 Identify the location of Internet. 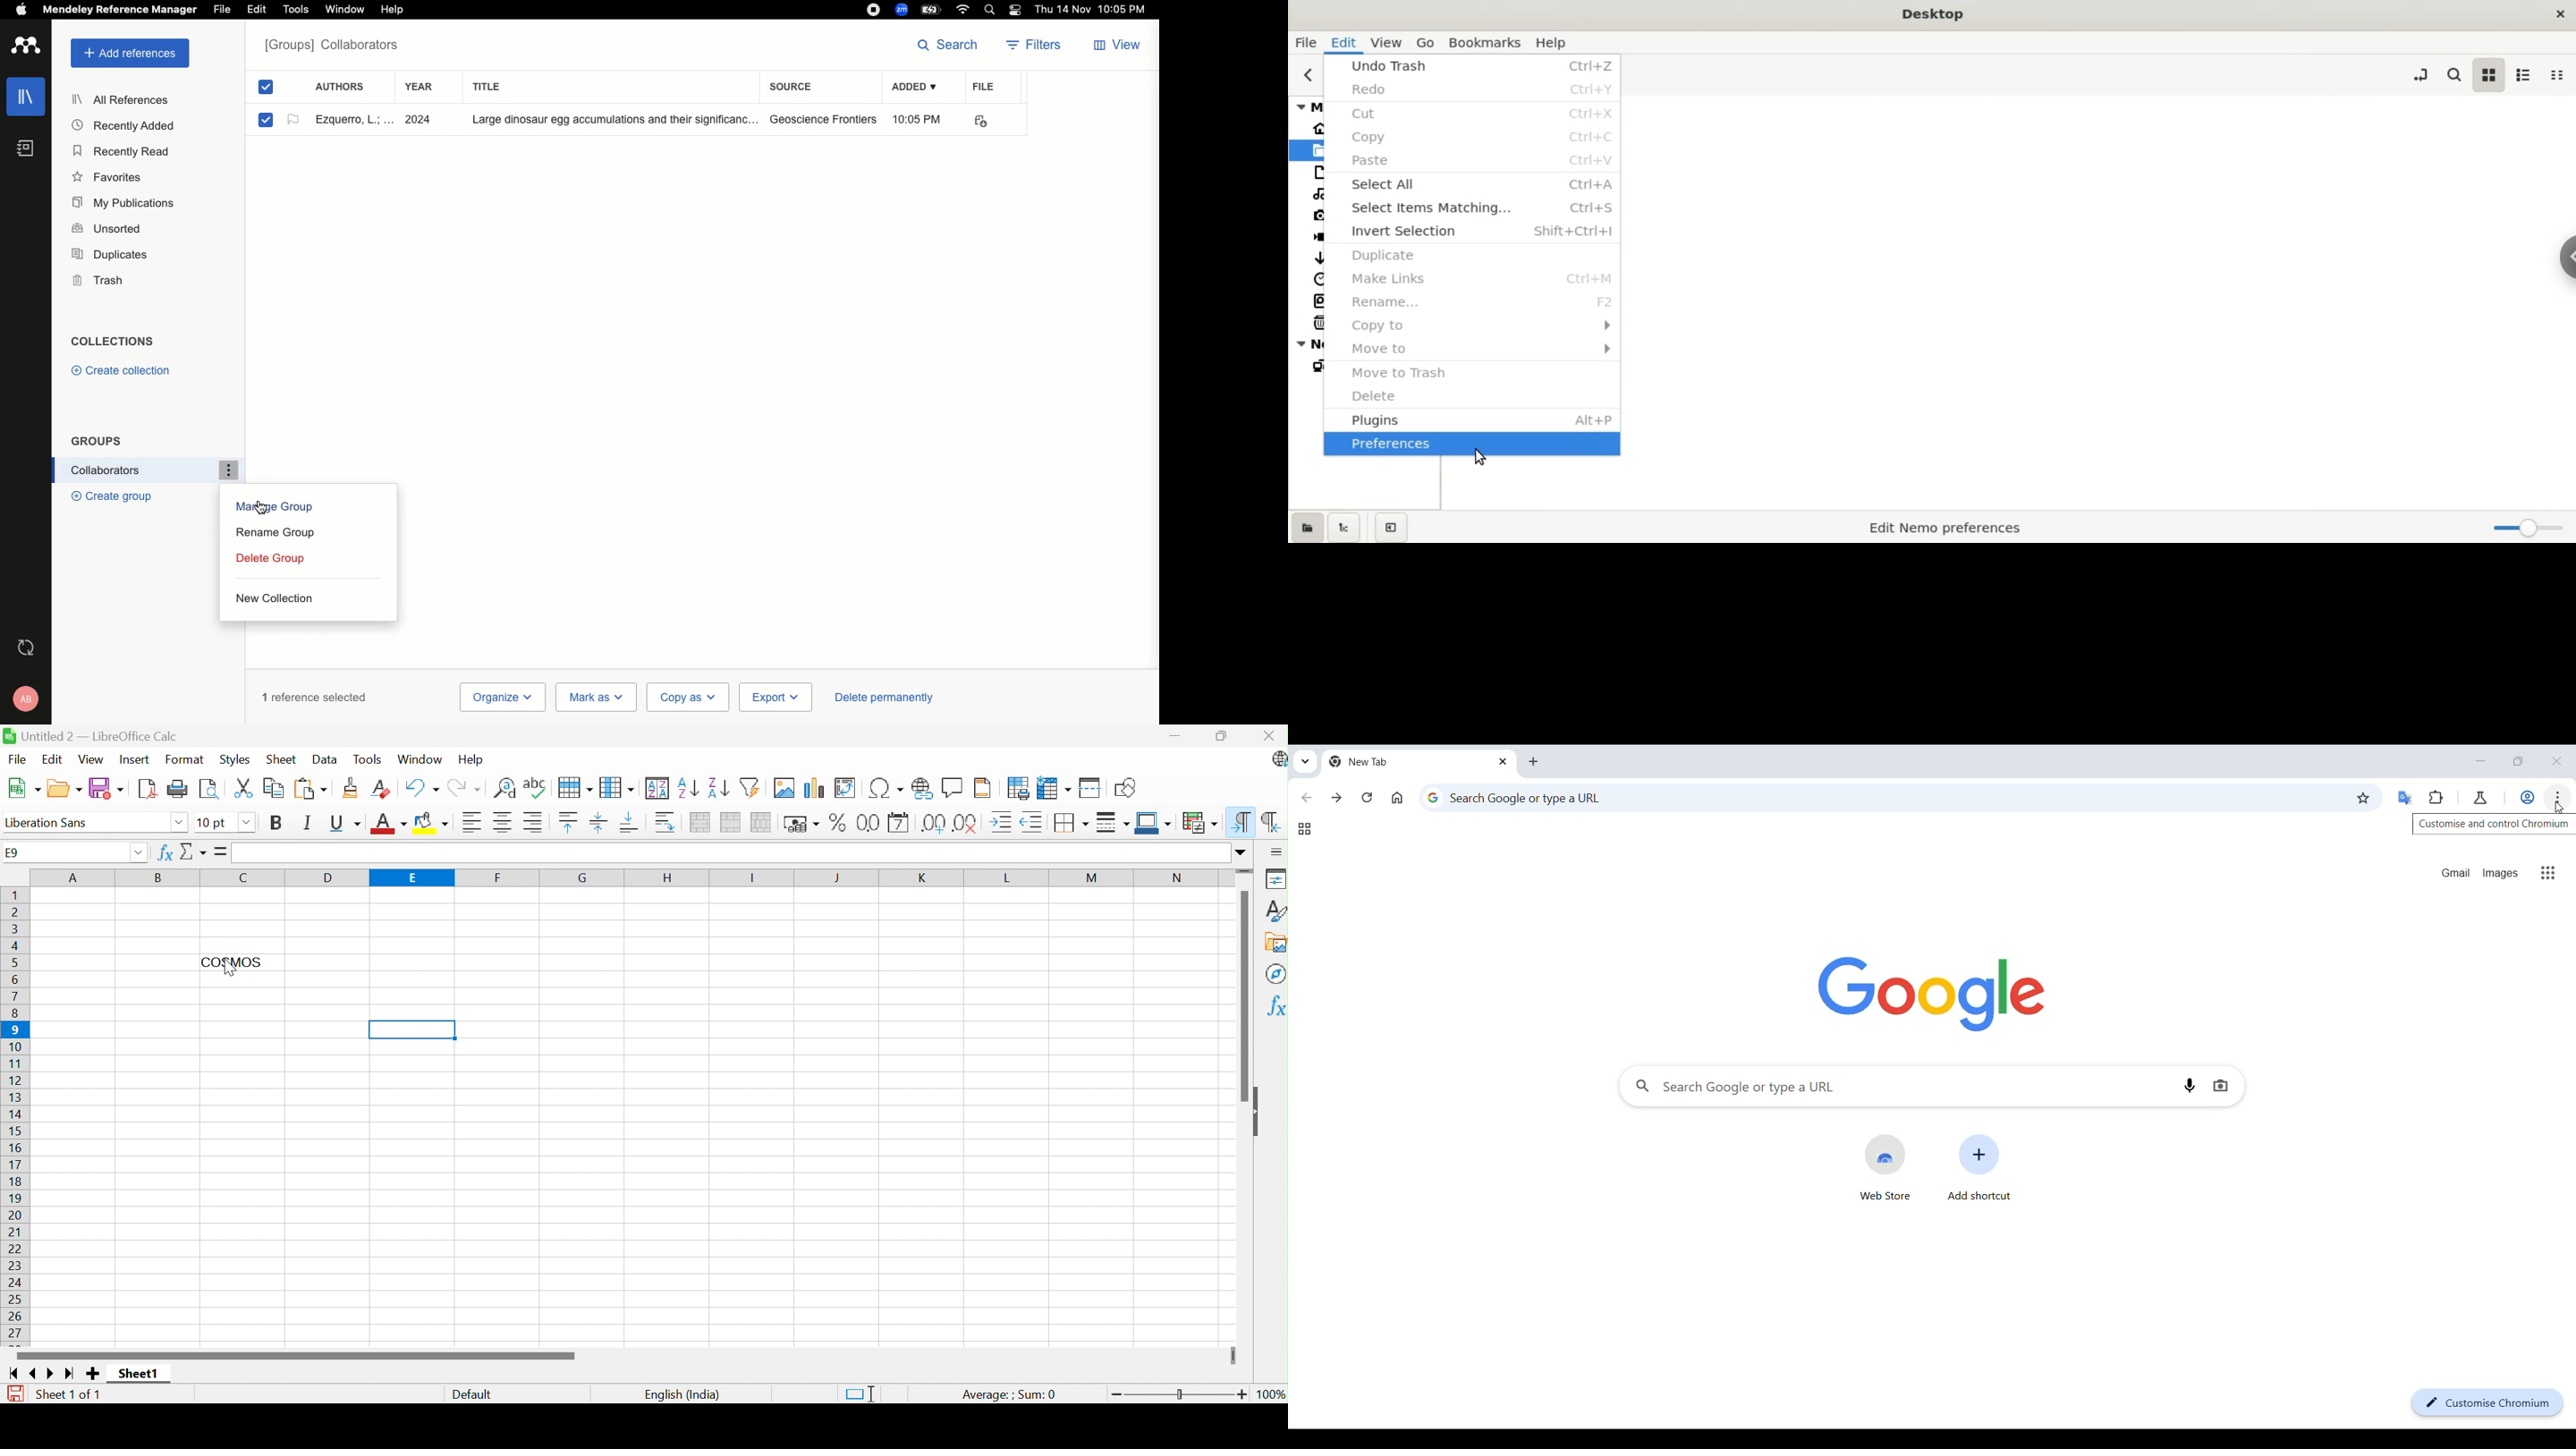
(964, 10).